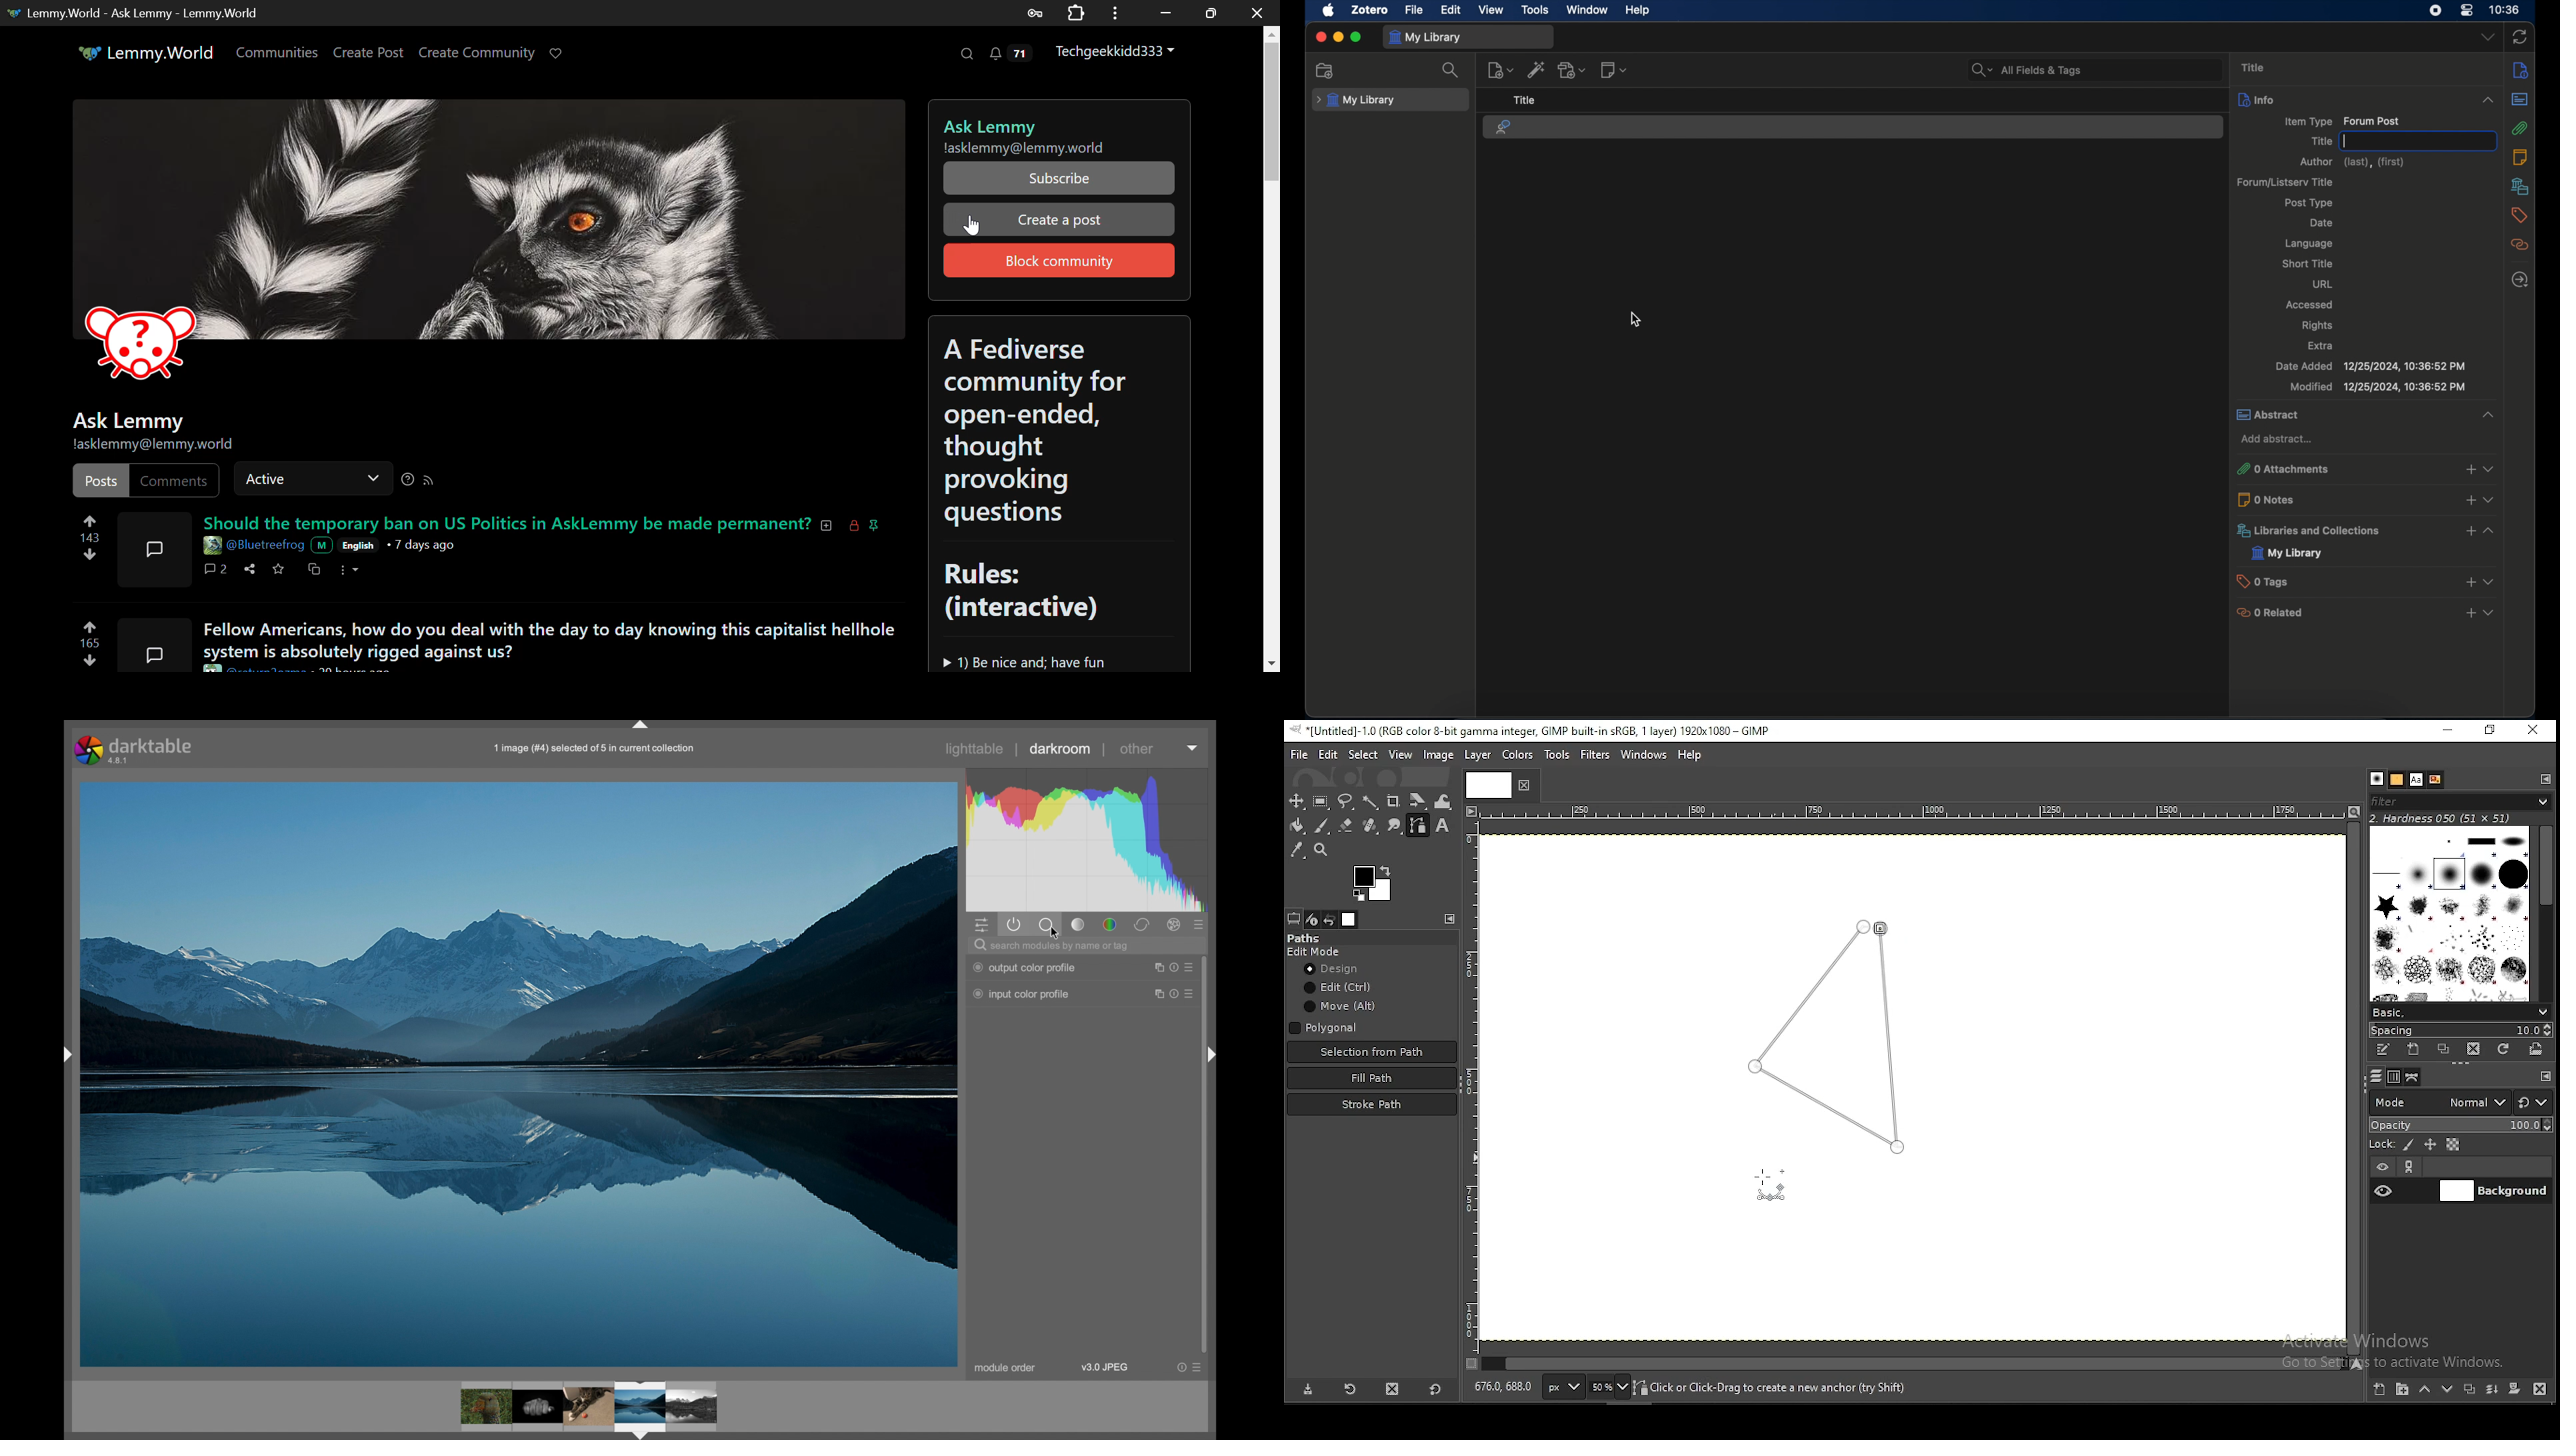 This screenshot has height=1456, width=2576. Describe the element at coordinates (2344, 122) in the screenshot. I see `item type` at that location.